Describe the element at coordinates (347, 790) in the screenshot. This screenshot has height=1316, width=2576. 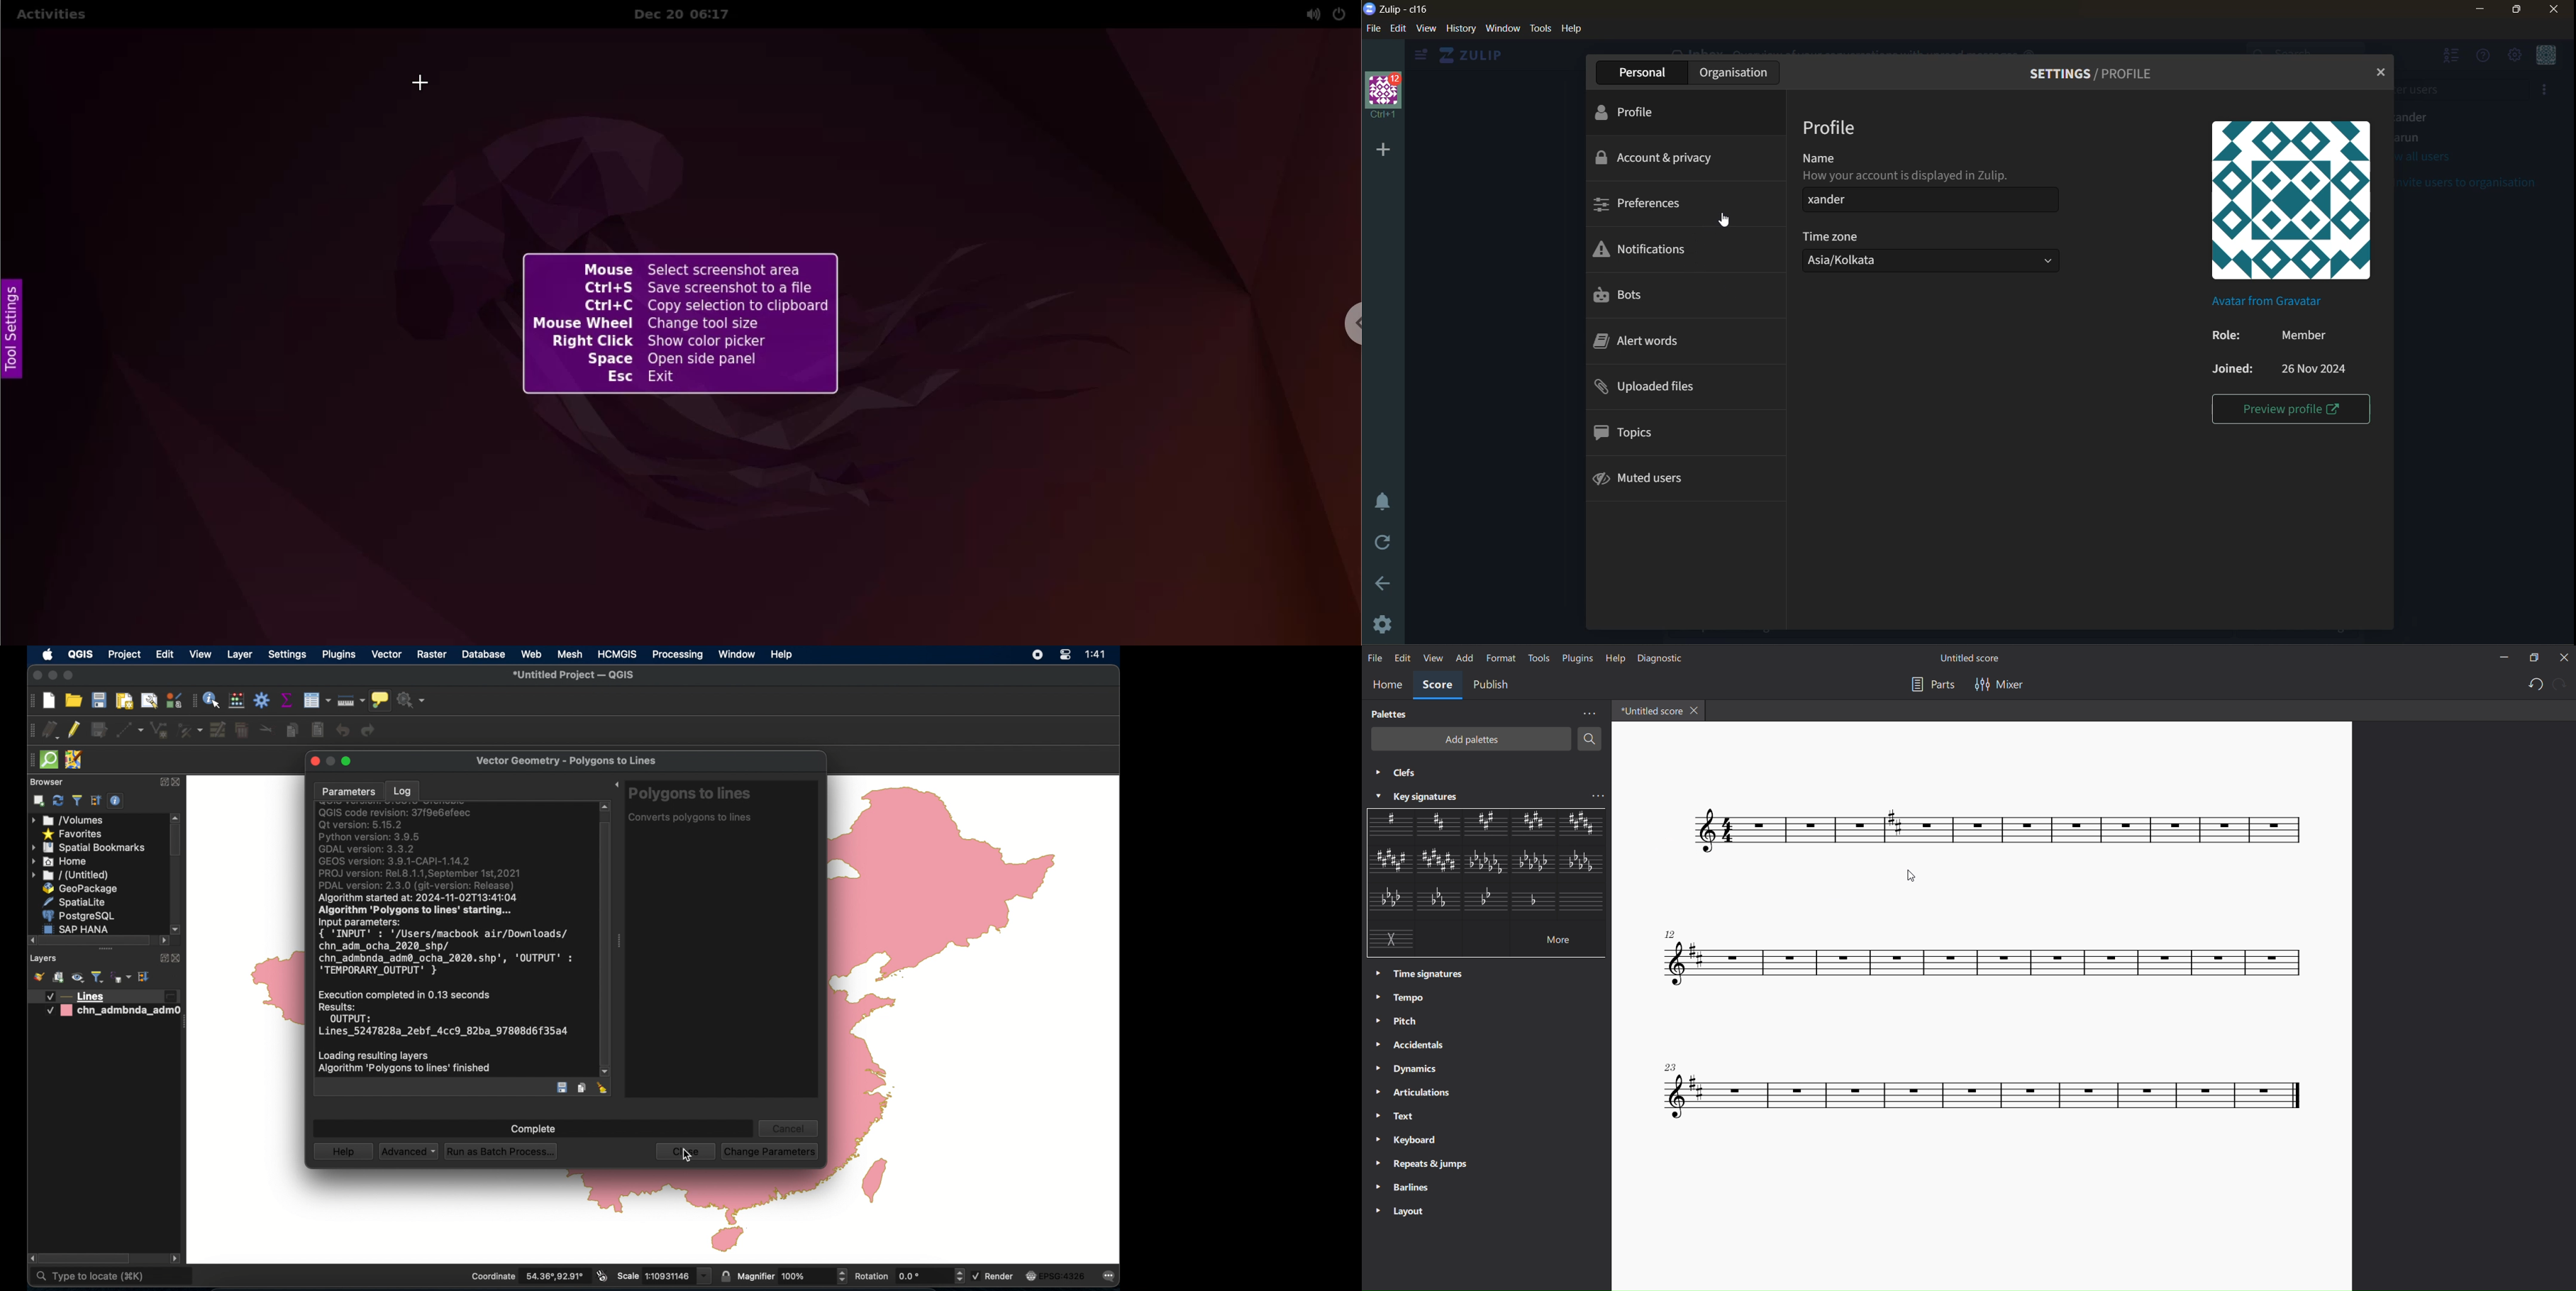
I see `parameters` at that location.